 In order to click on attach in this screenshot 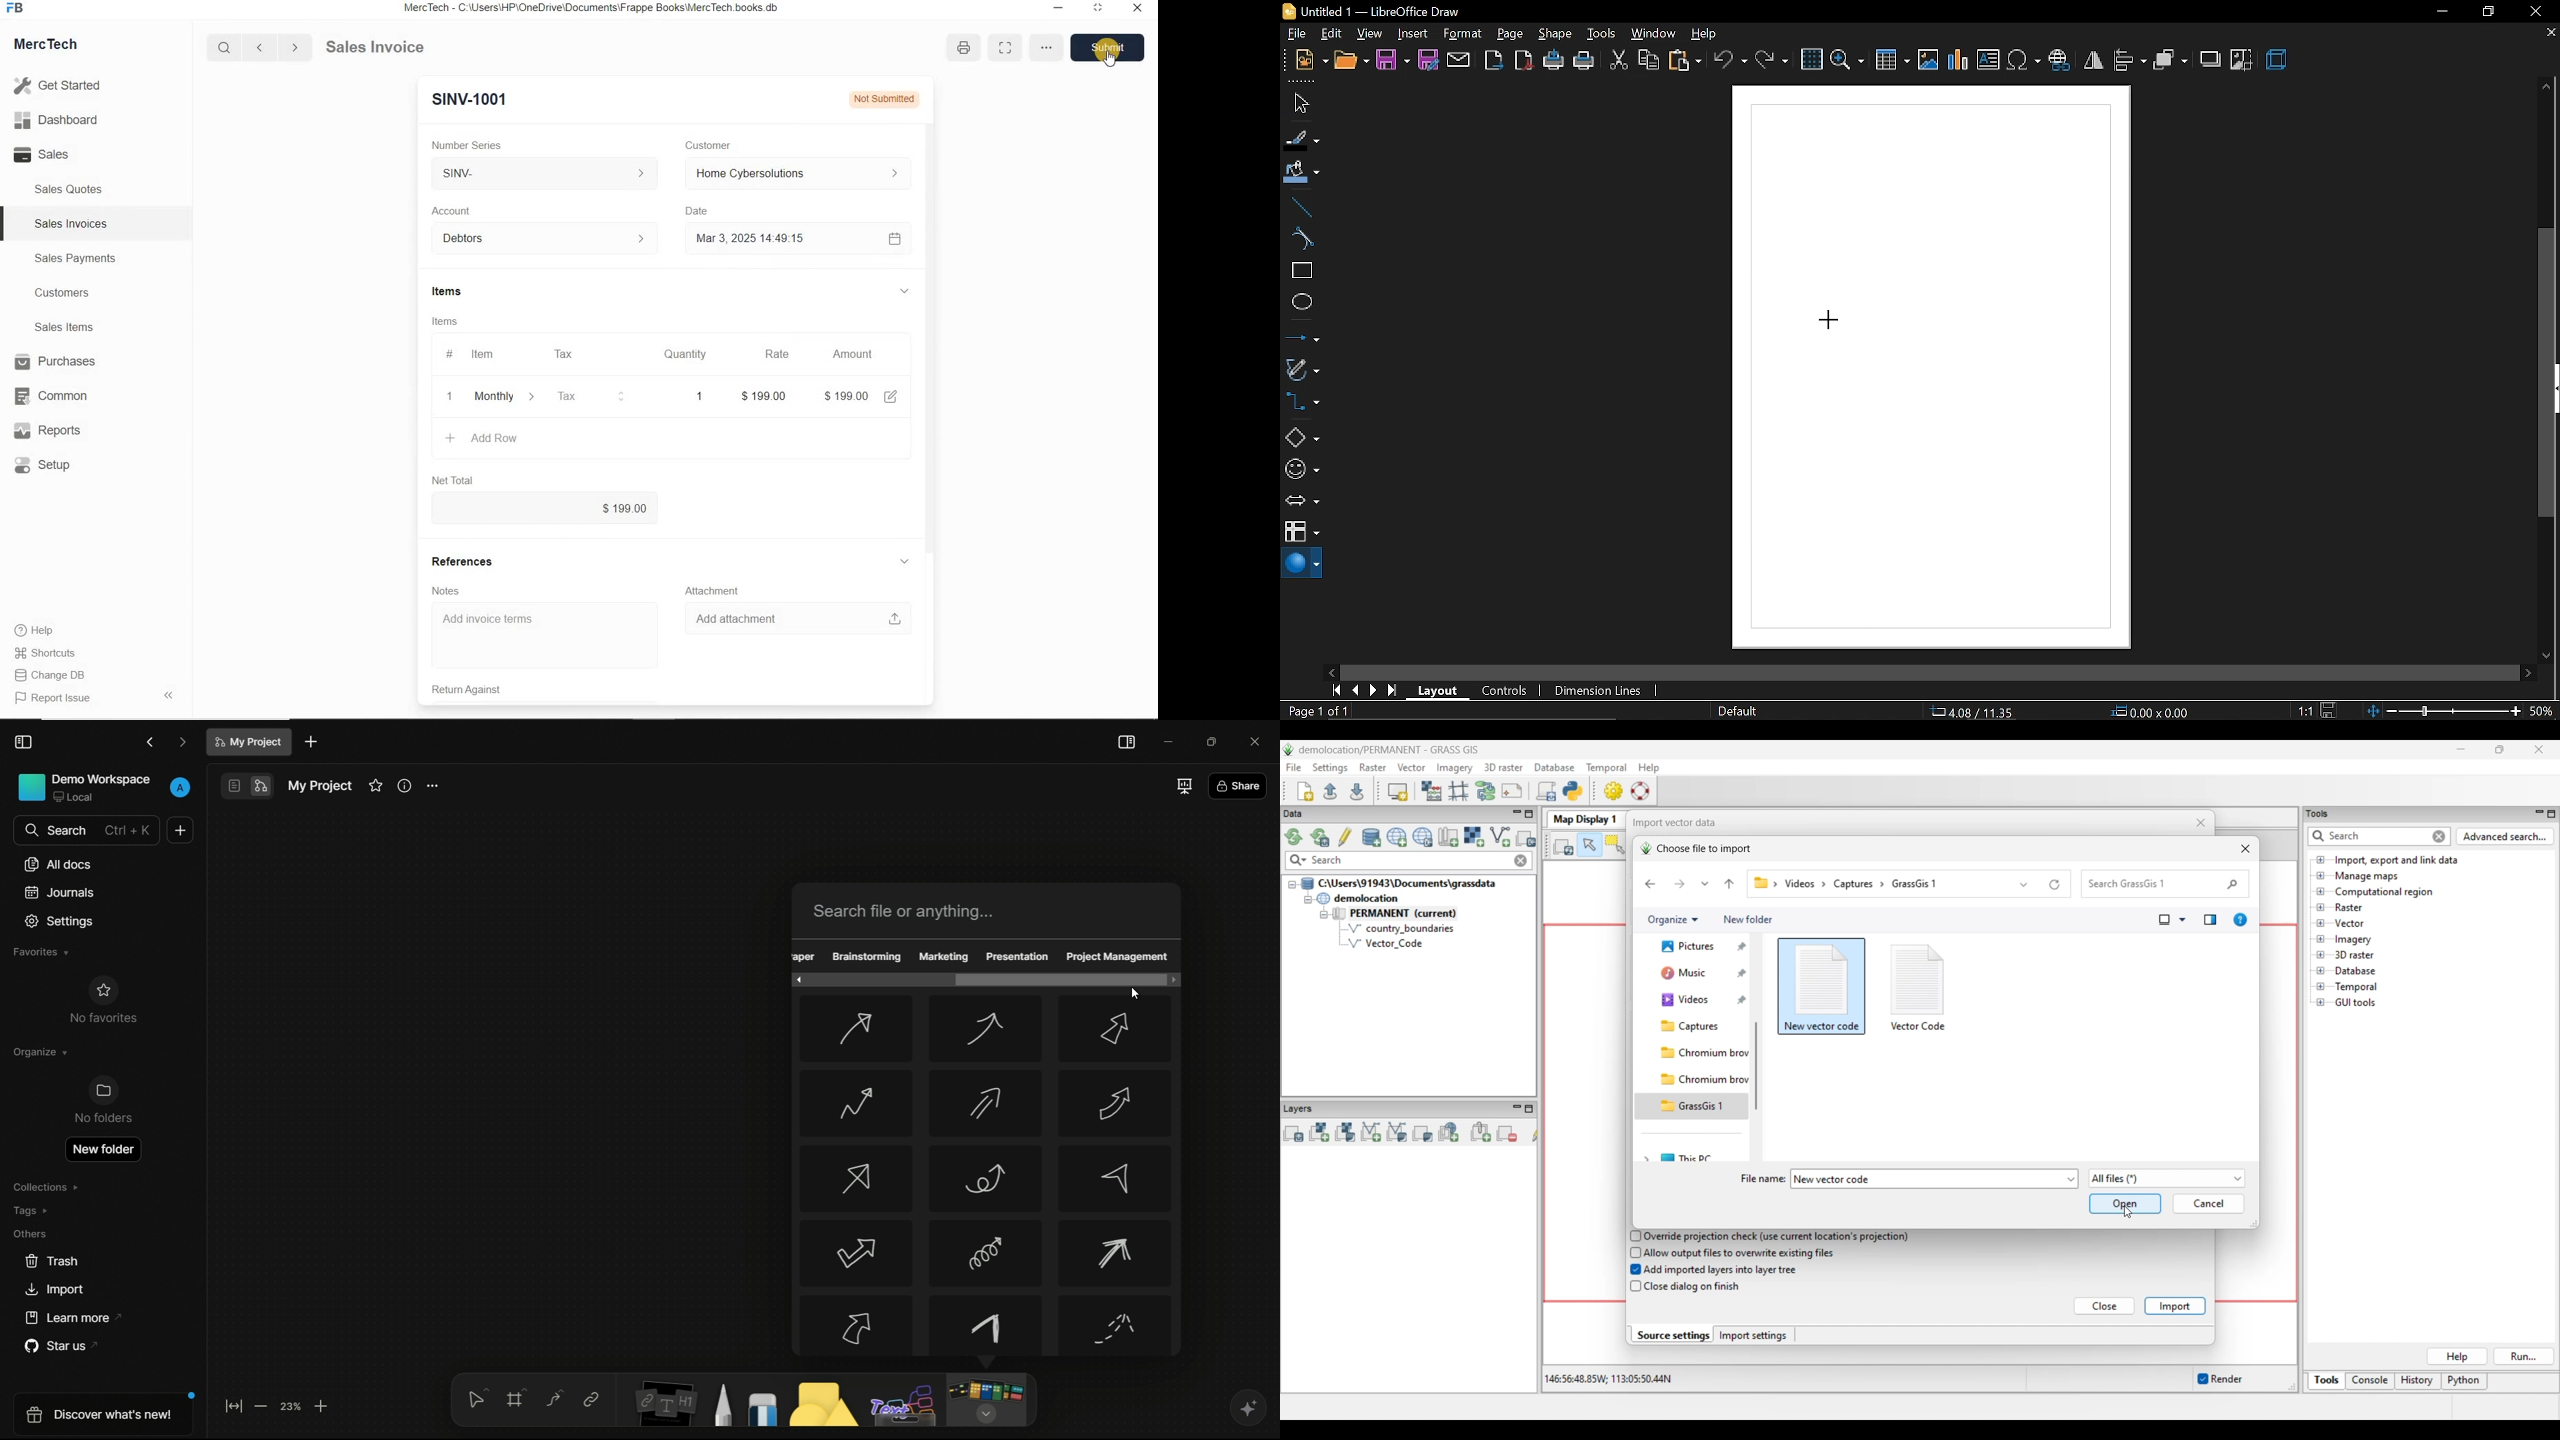, I will do `click(1459, 61)`.